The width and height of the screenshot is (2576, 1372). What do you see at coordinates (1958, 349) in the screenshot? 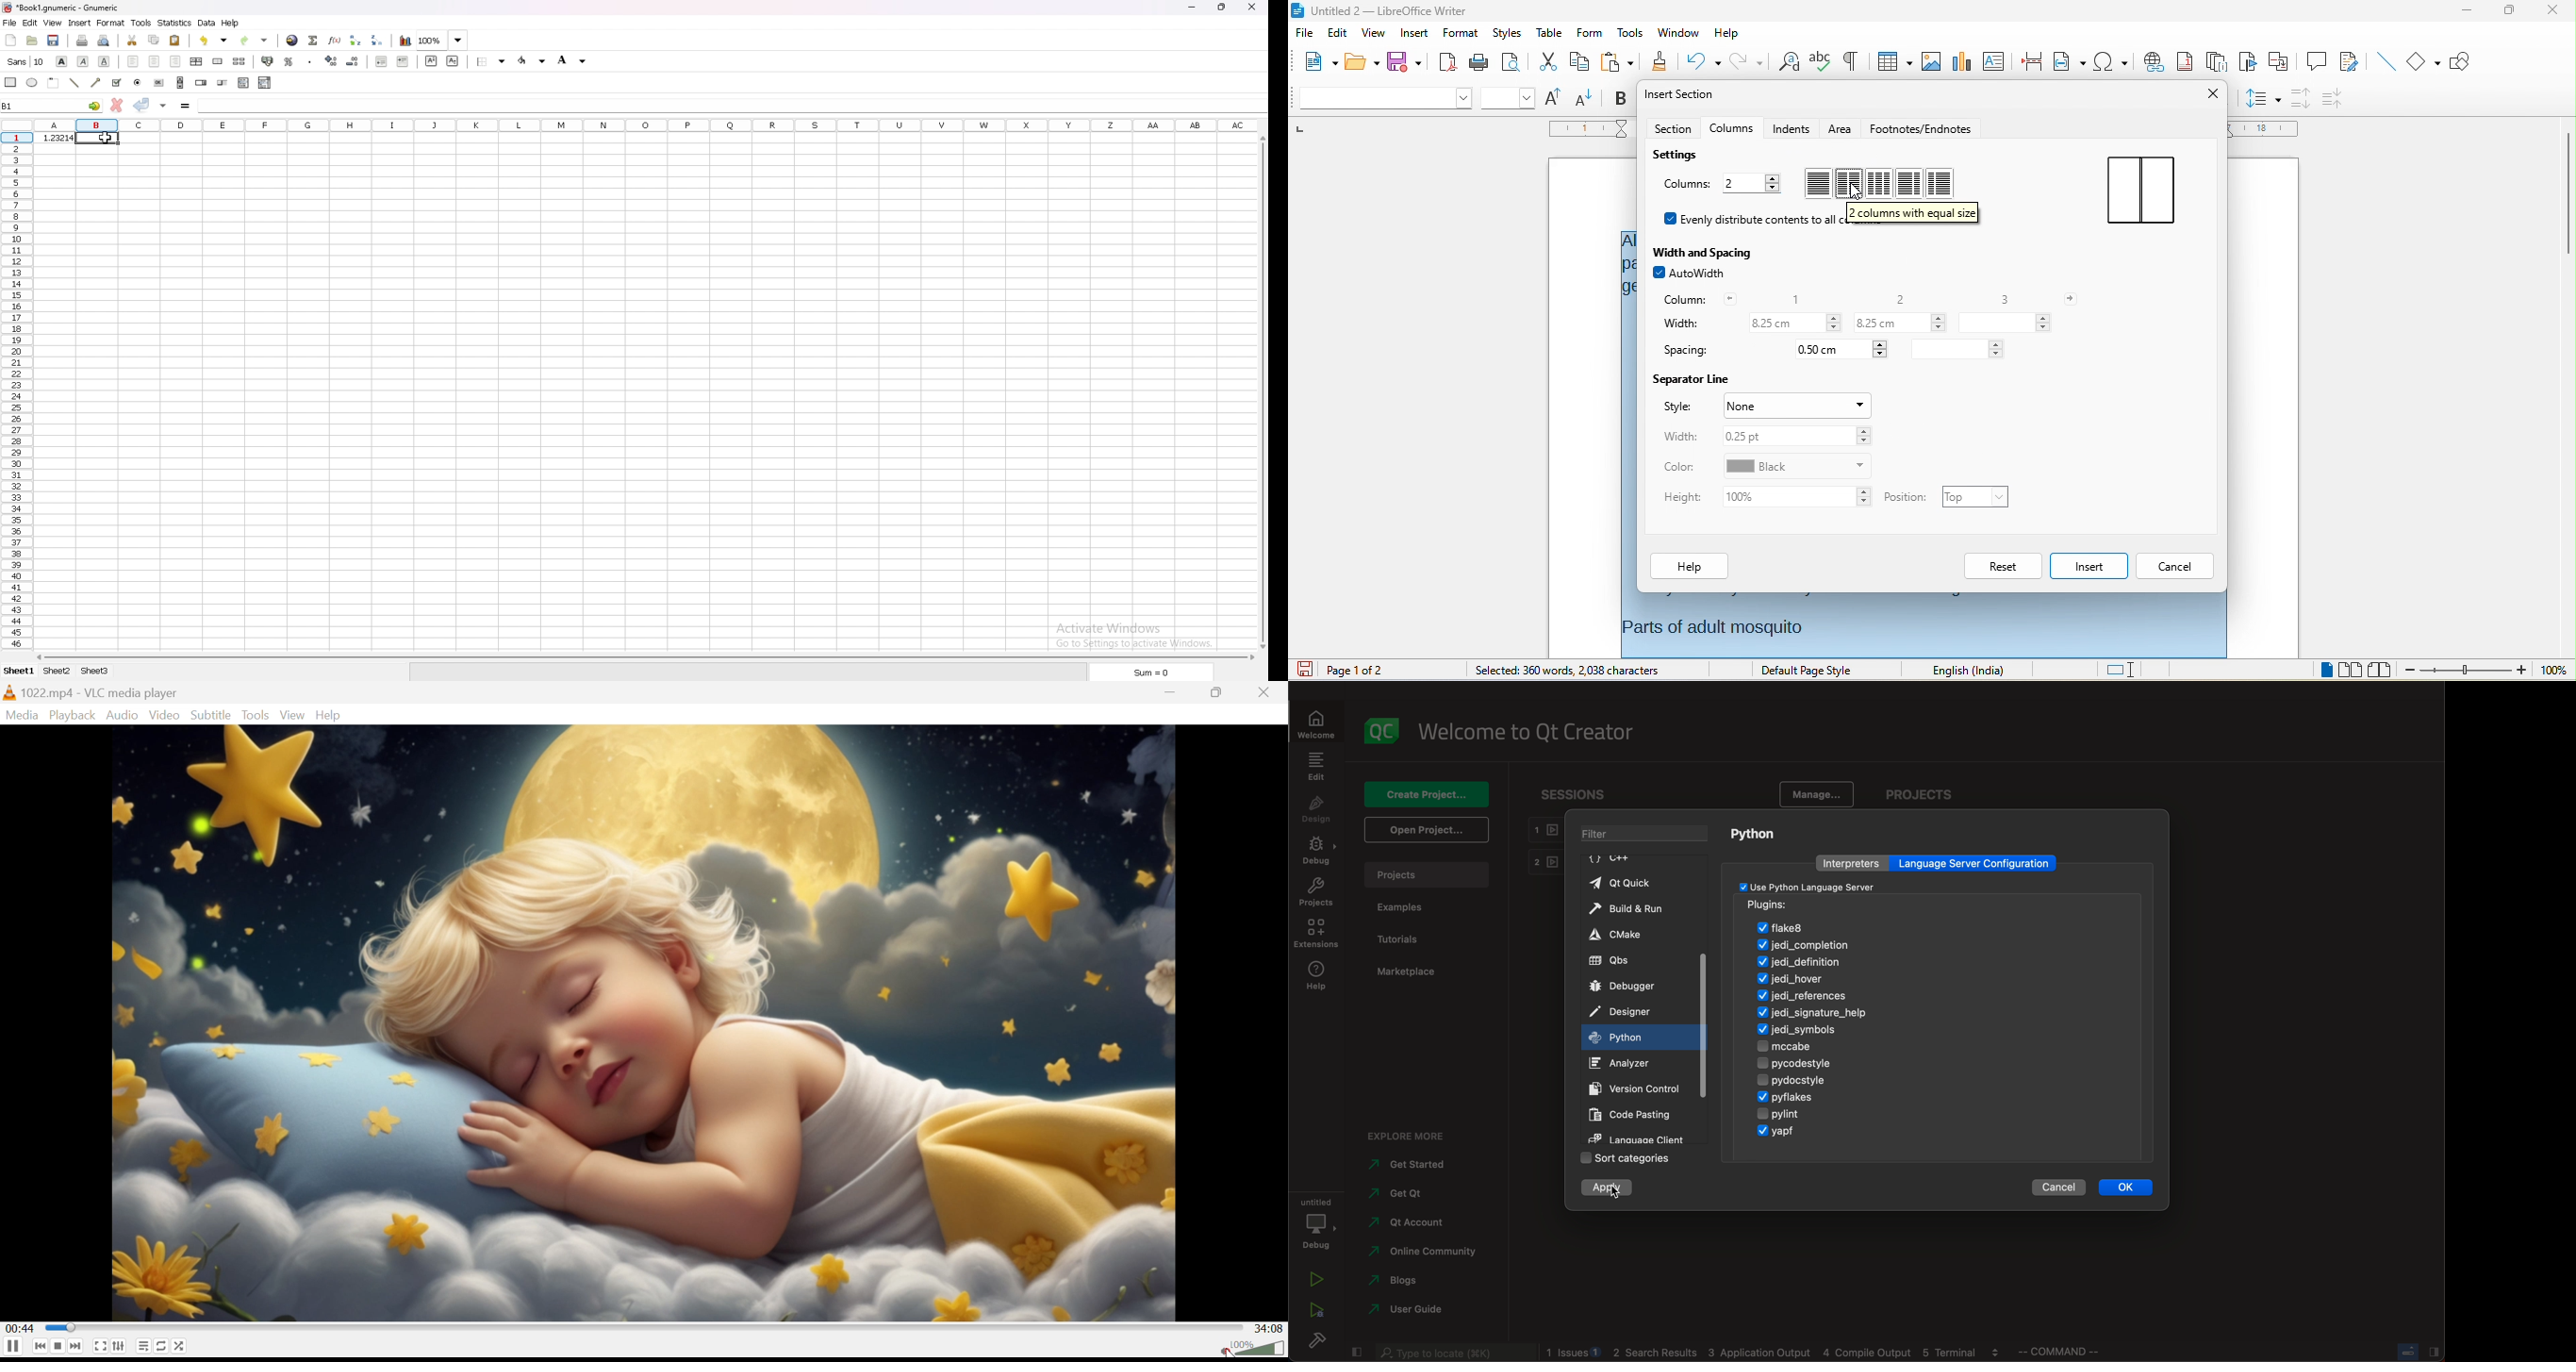
I see `spacing between column 2 & 3` at bounding box center [1958, 349].